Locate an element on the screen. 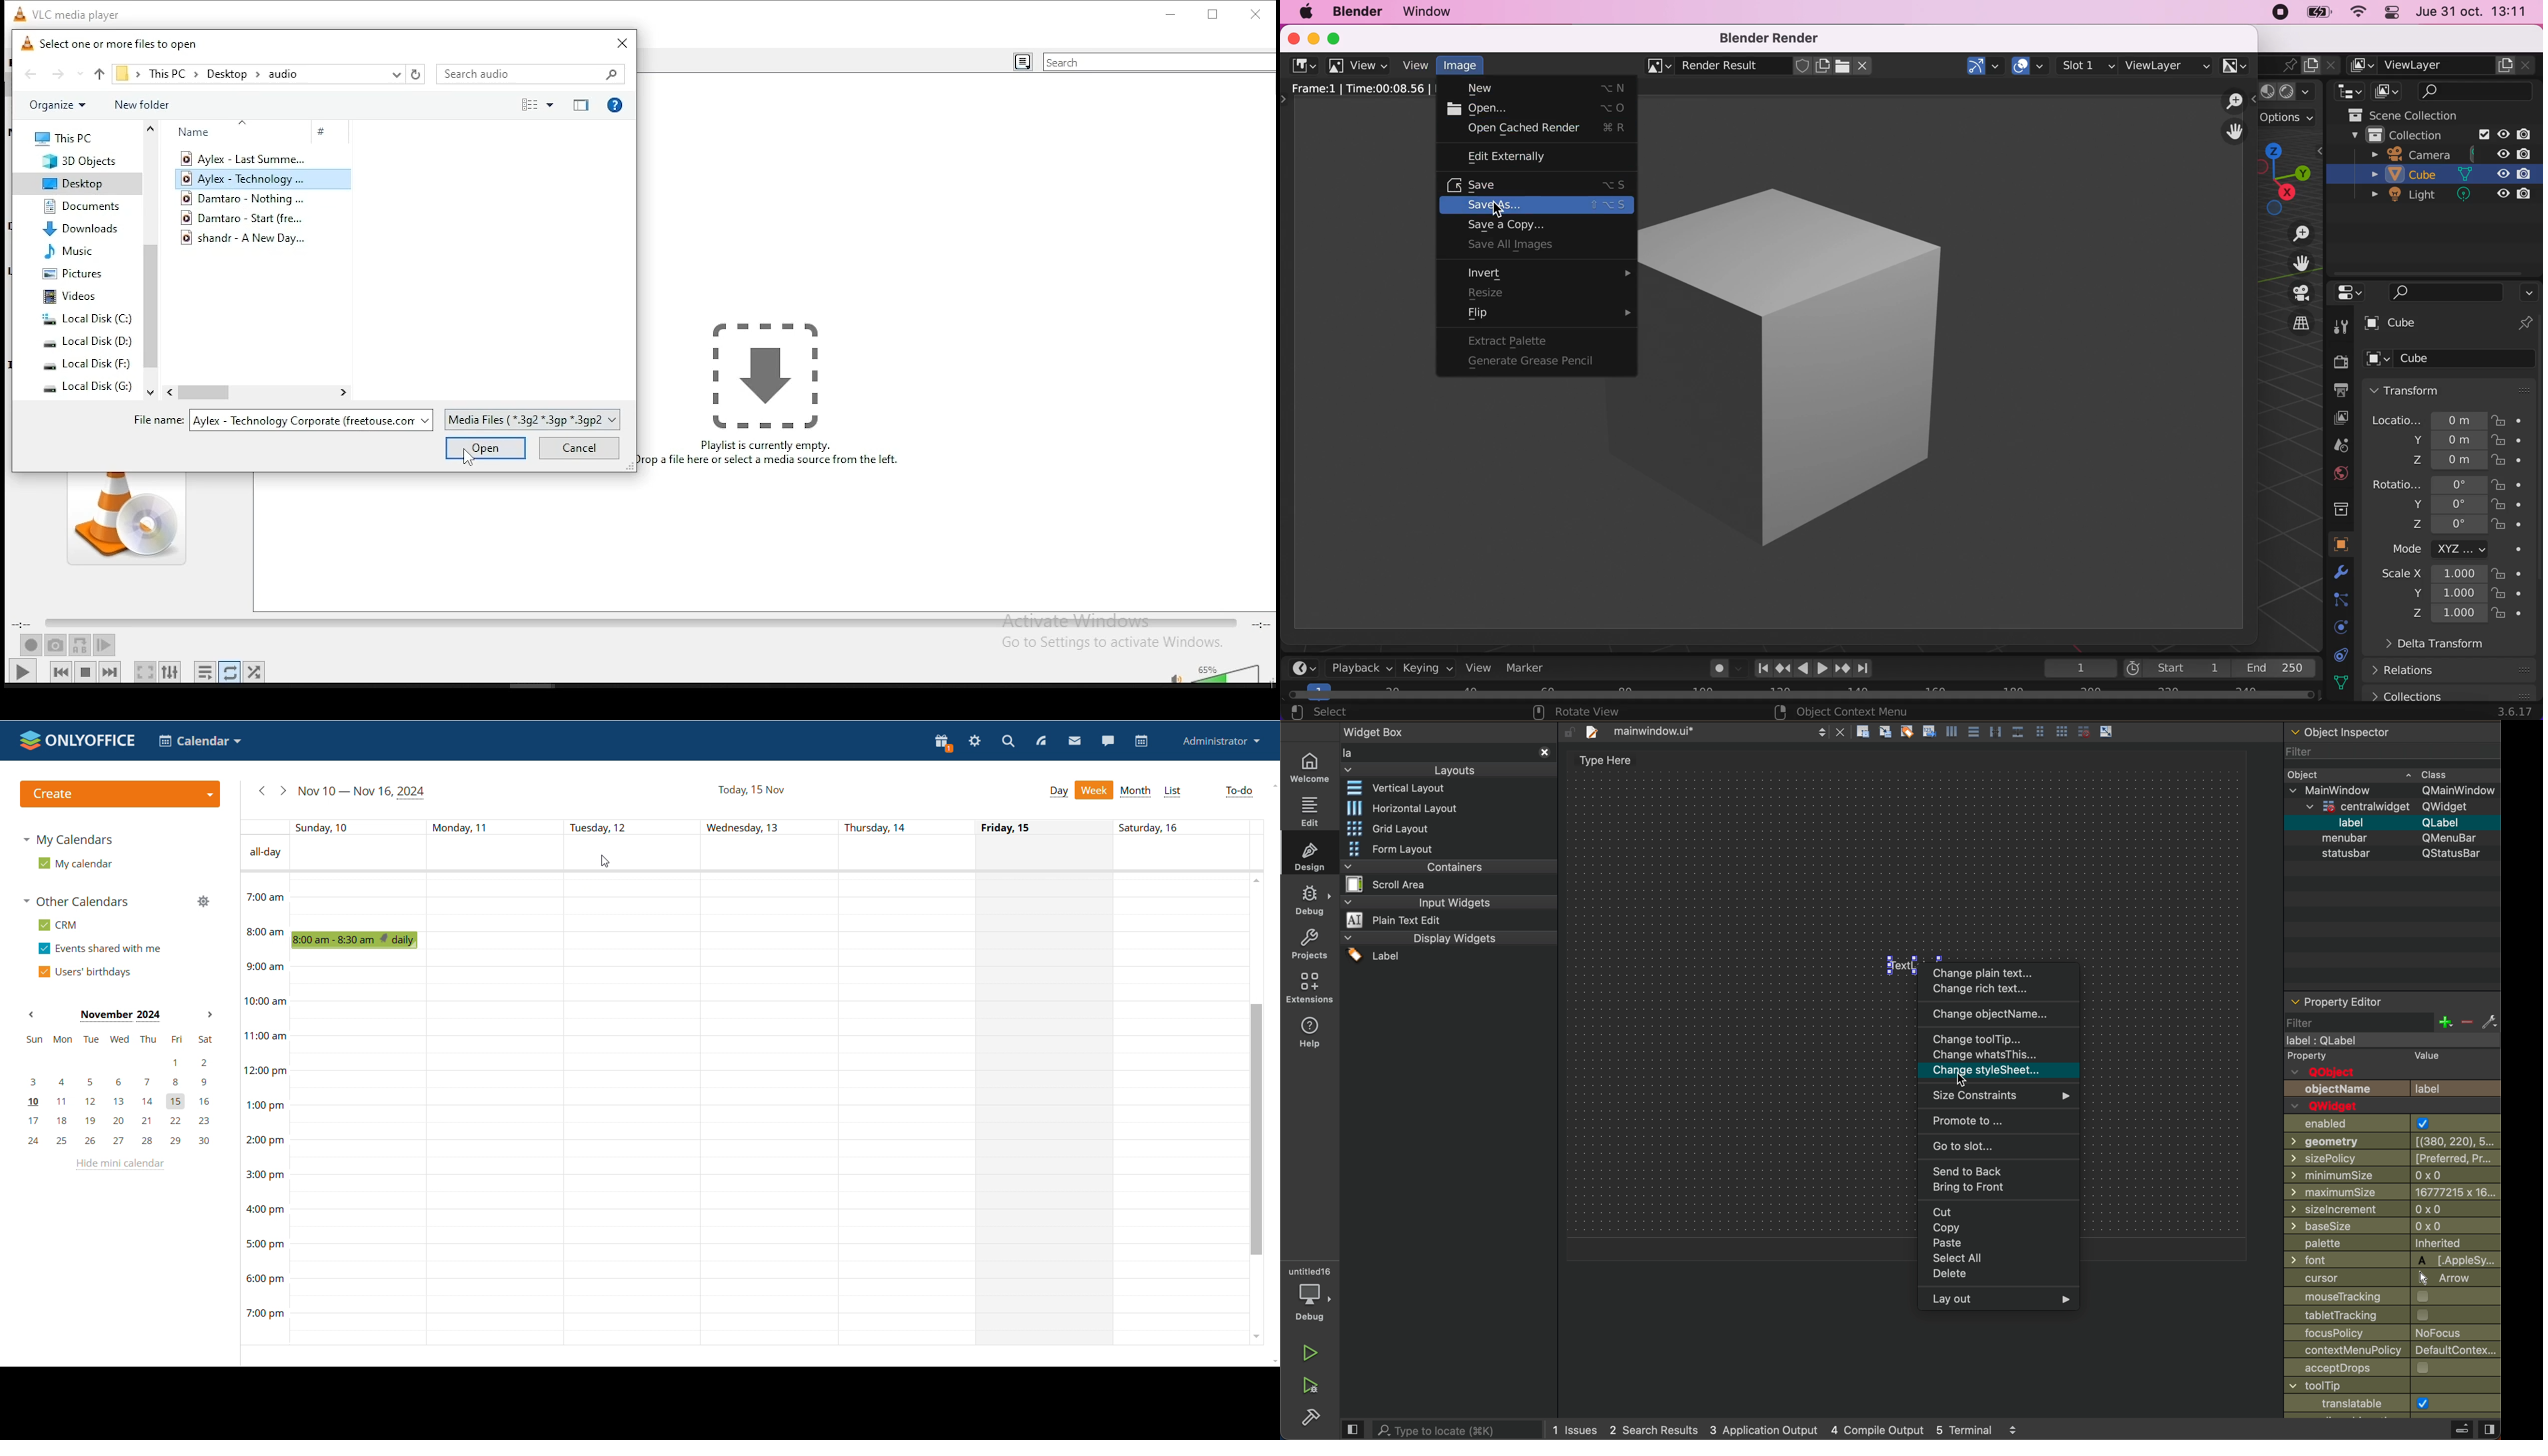 The height and width of the screenshot is (1456, 2548). copy is located at coordinates (2005, 1228).